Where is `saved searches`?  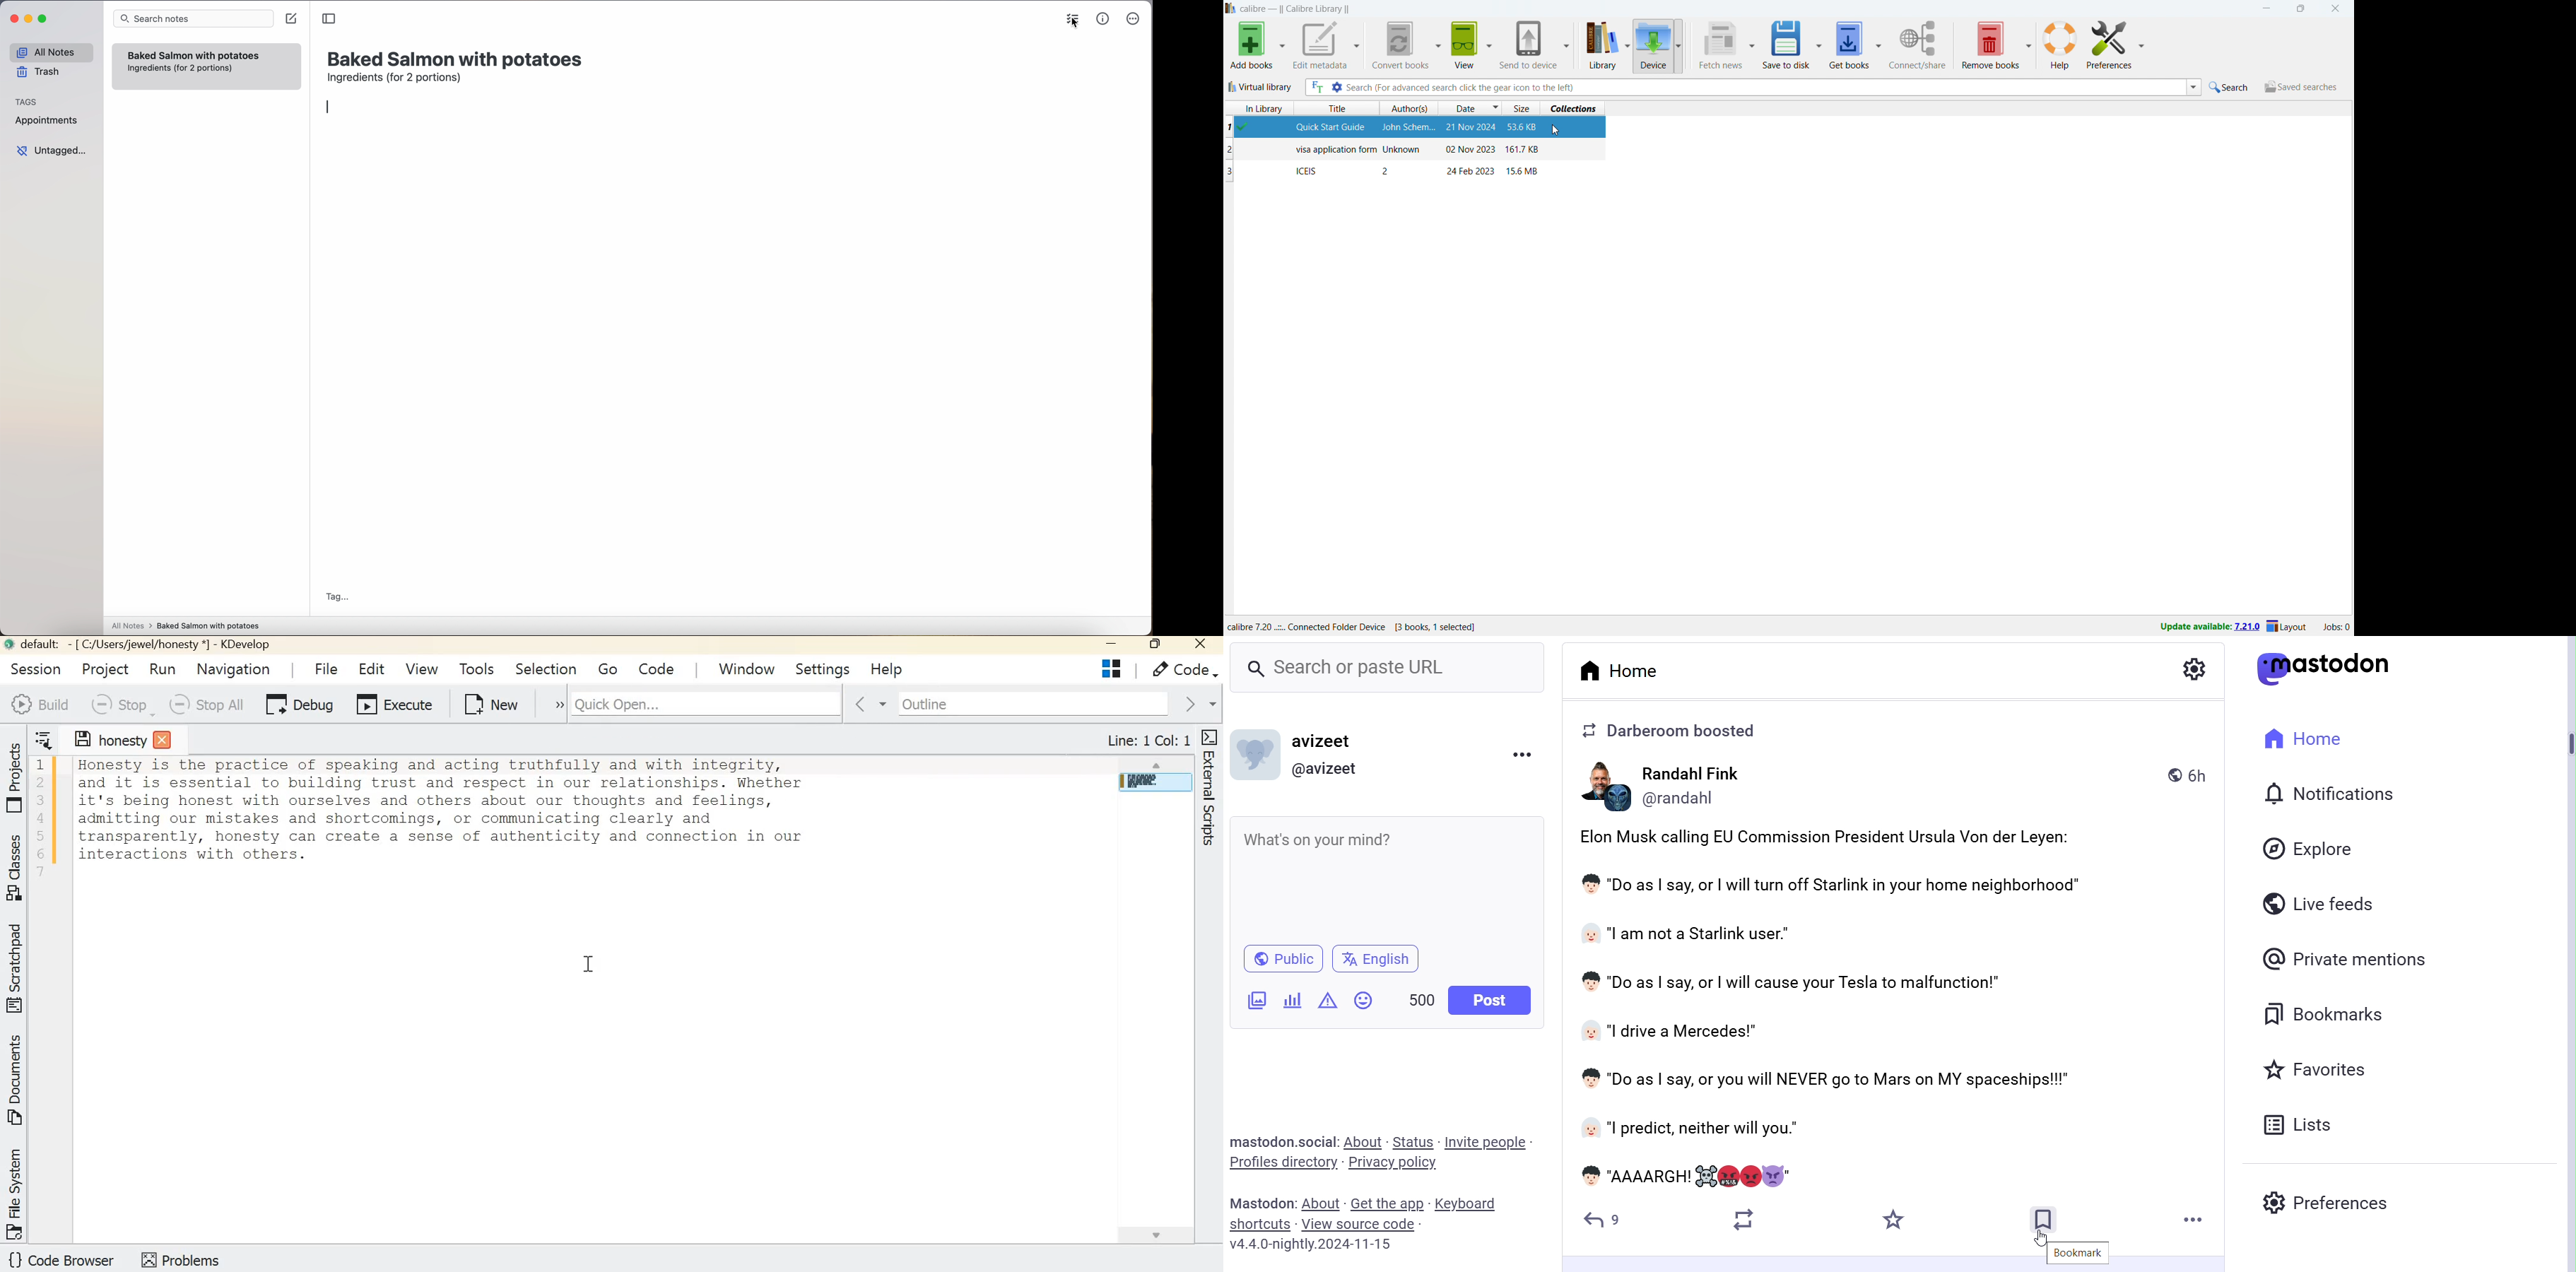
saved searches is located at coordinates (2300, 87).